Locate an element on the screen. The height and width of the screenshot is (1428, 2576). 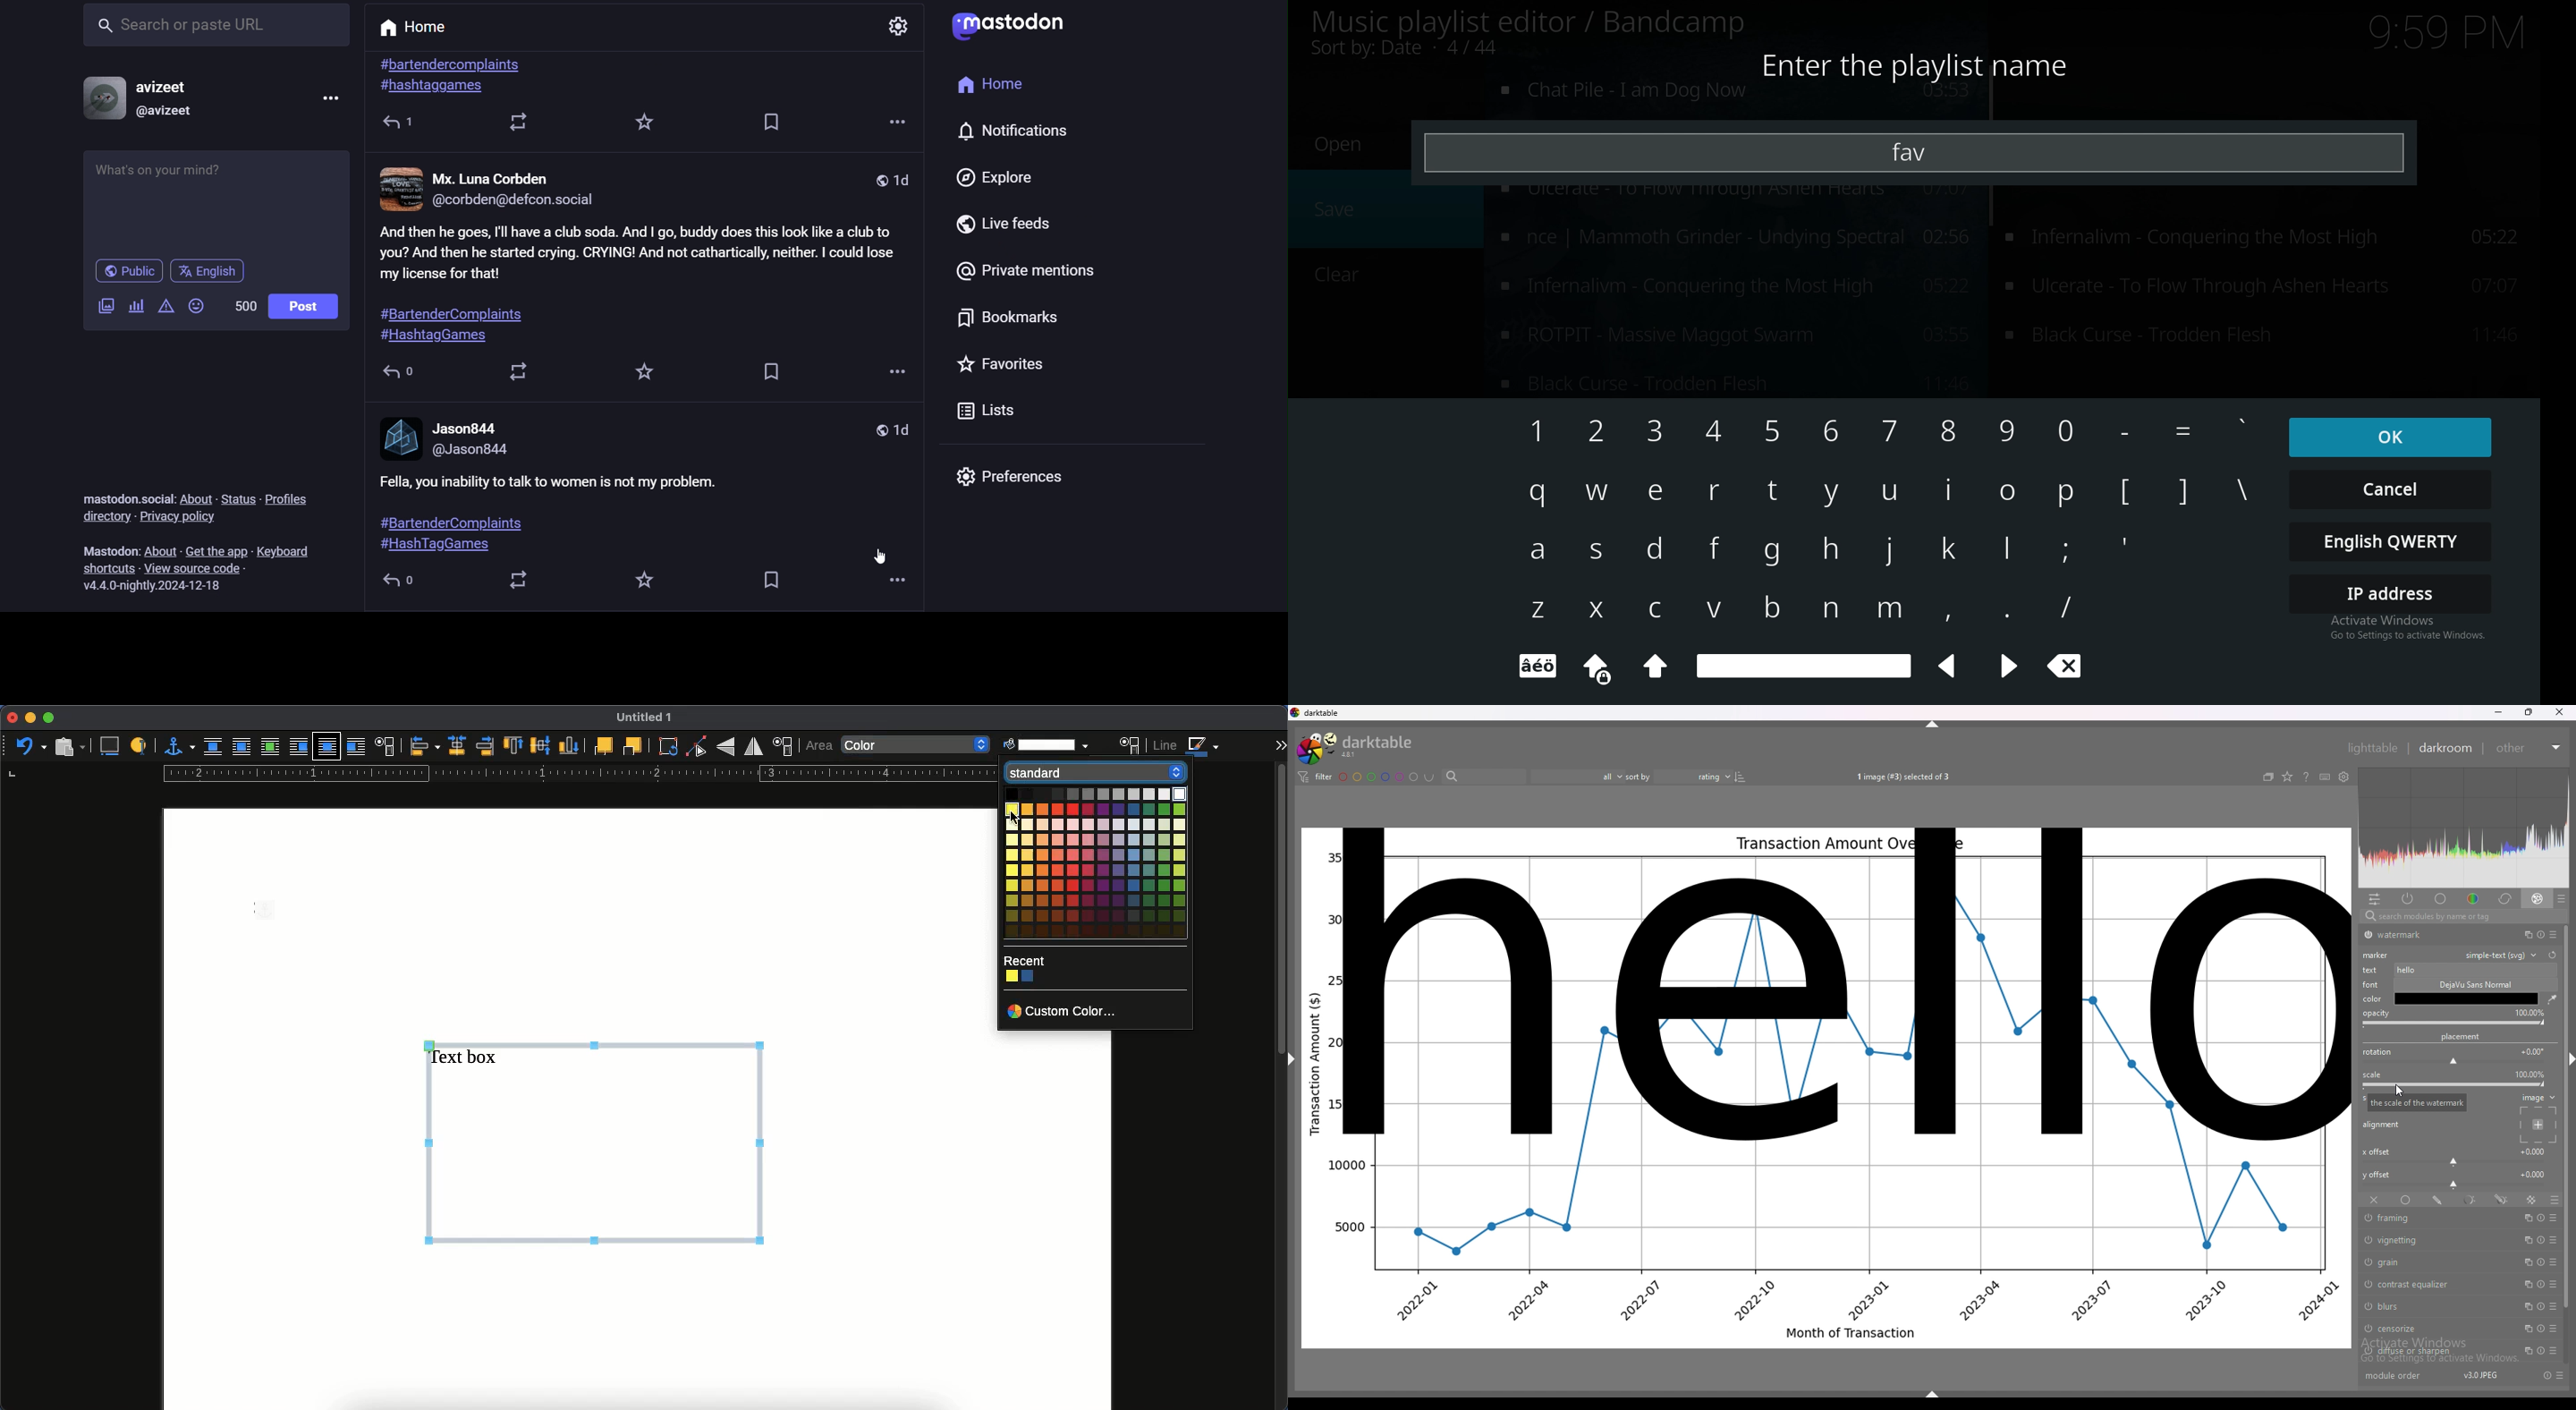
english is located at coordinates (210, 269).